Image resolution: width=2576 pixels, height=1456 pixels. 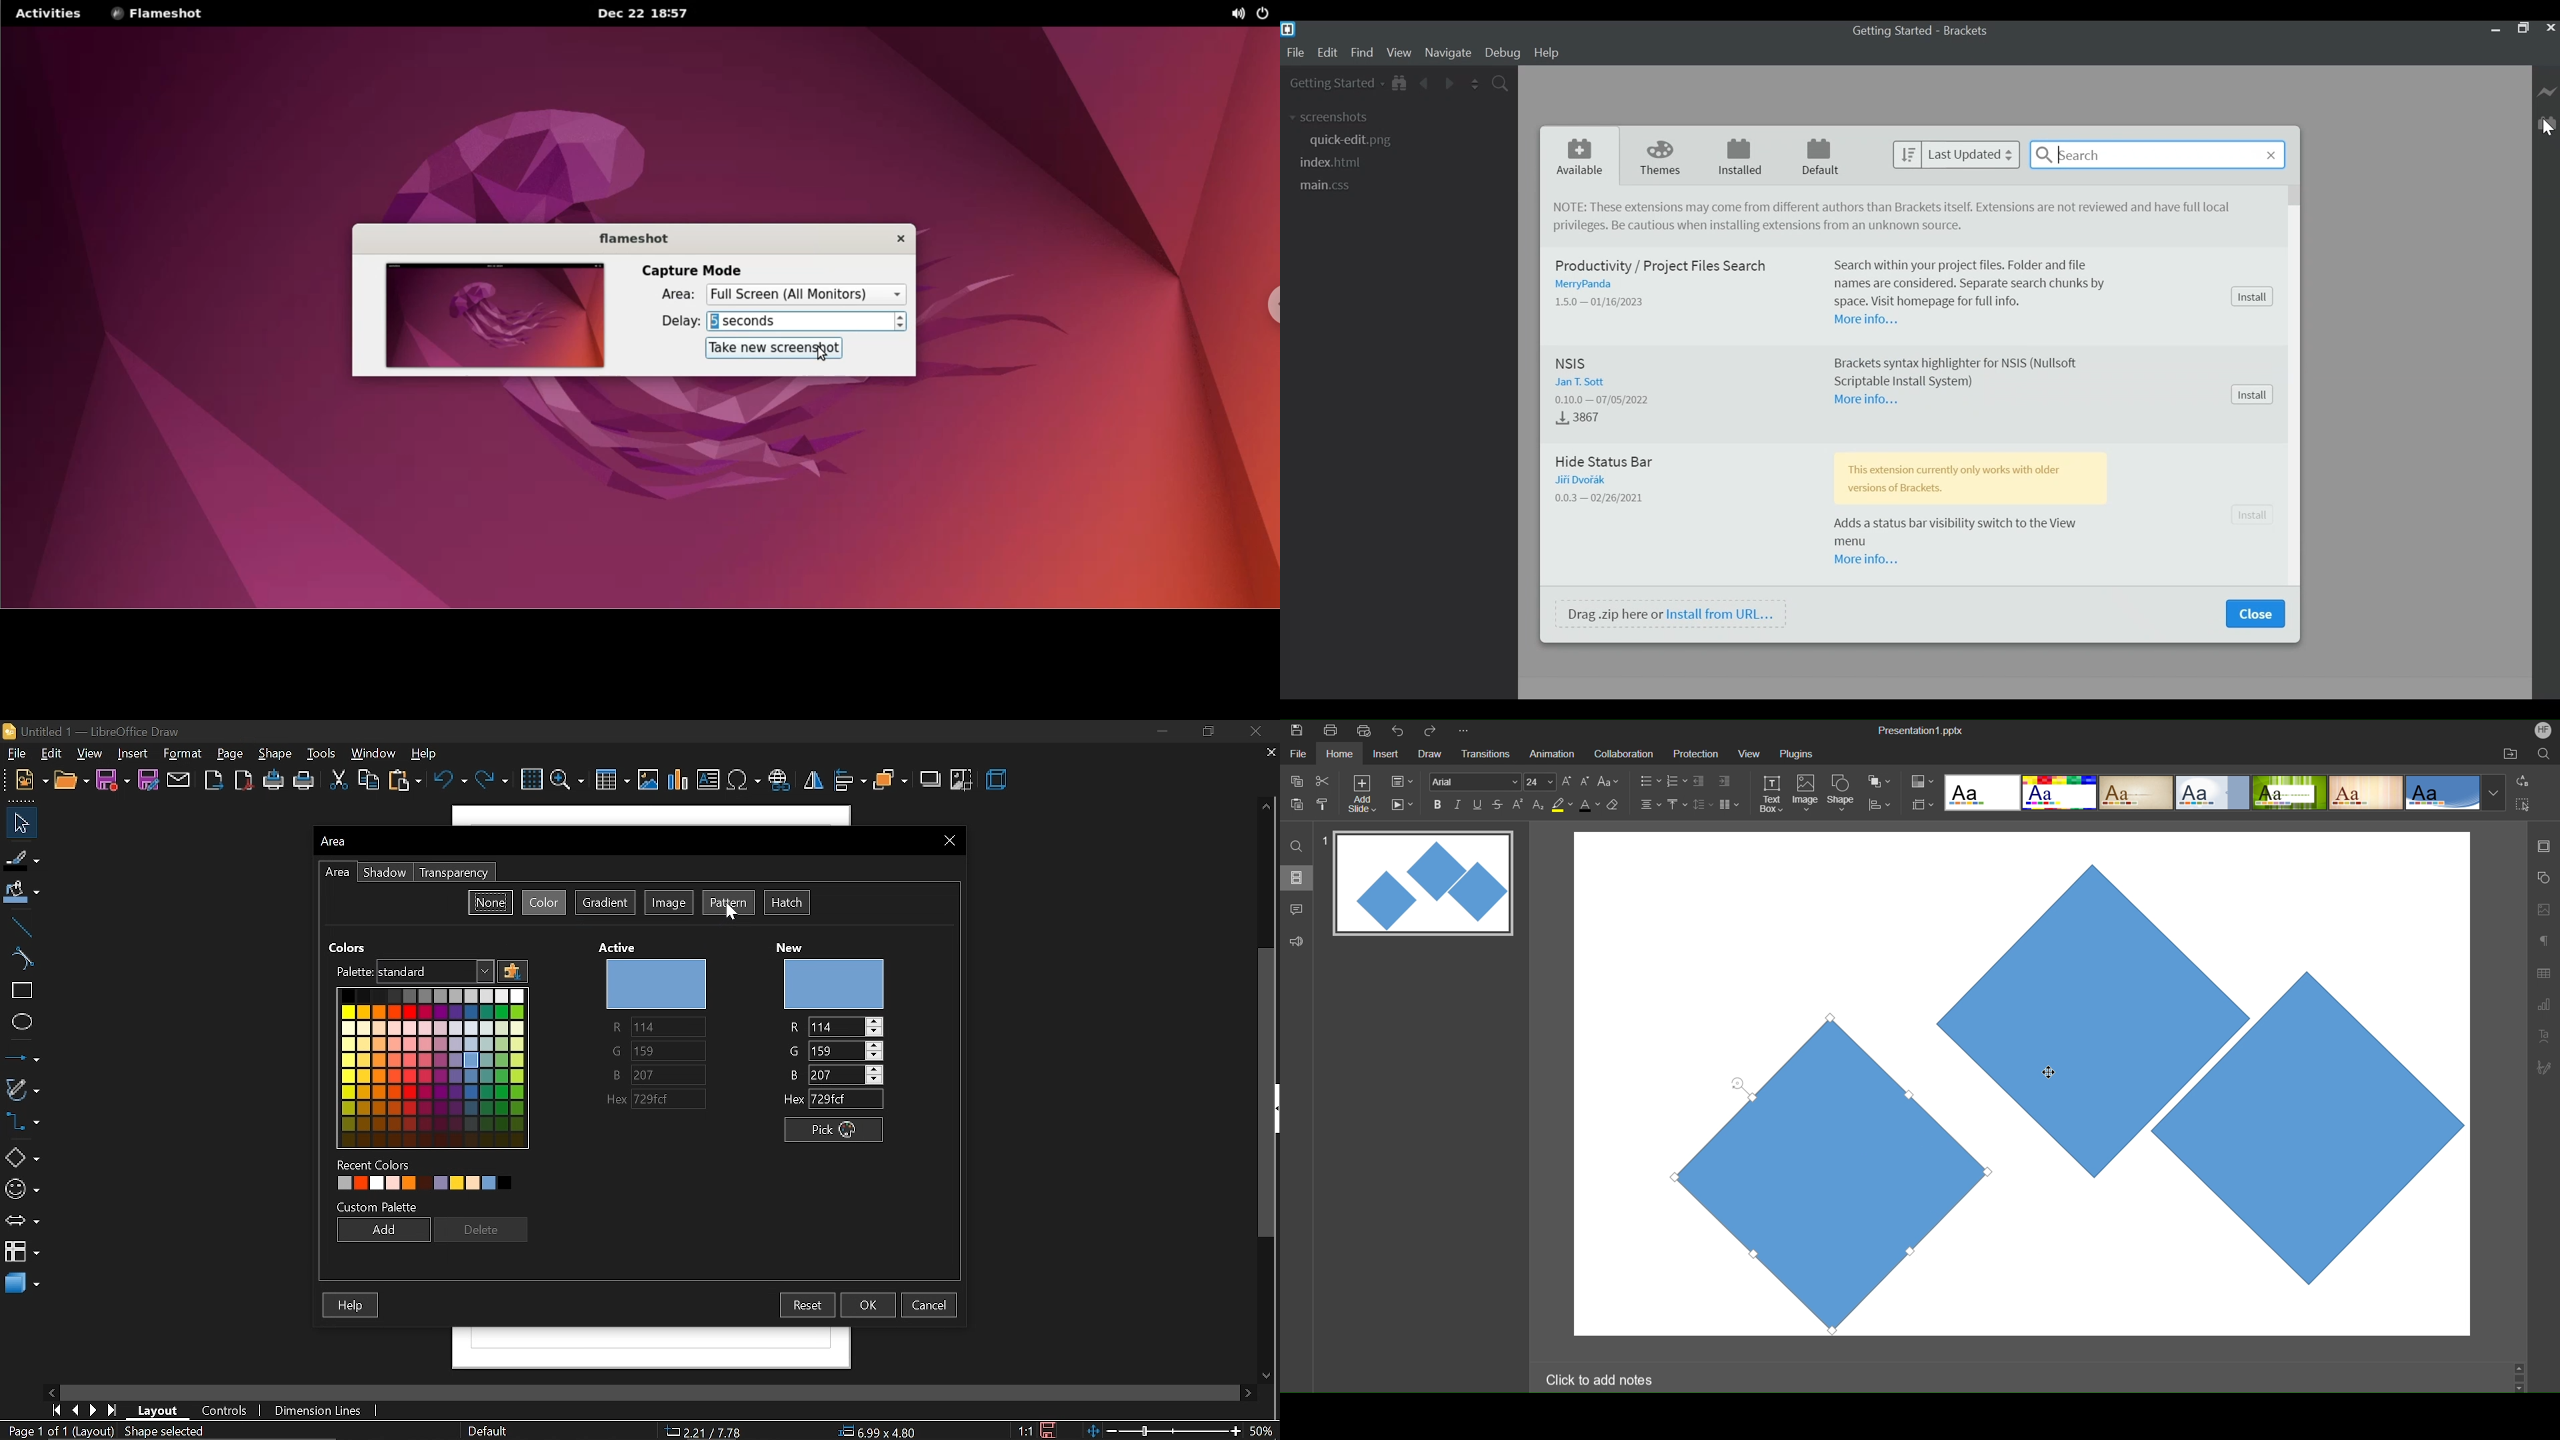 I want to click on View, so click(x=1745, y=753).